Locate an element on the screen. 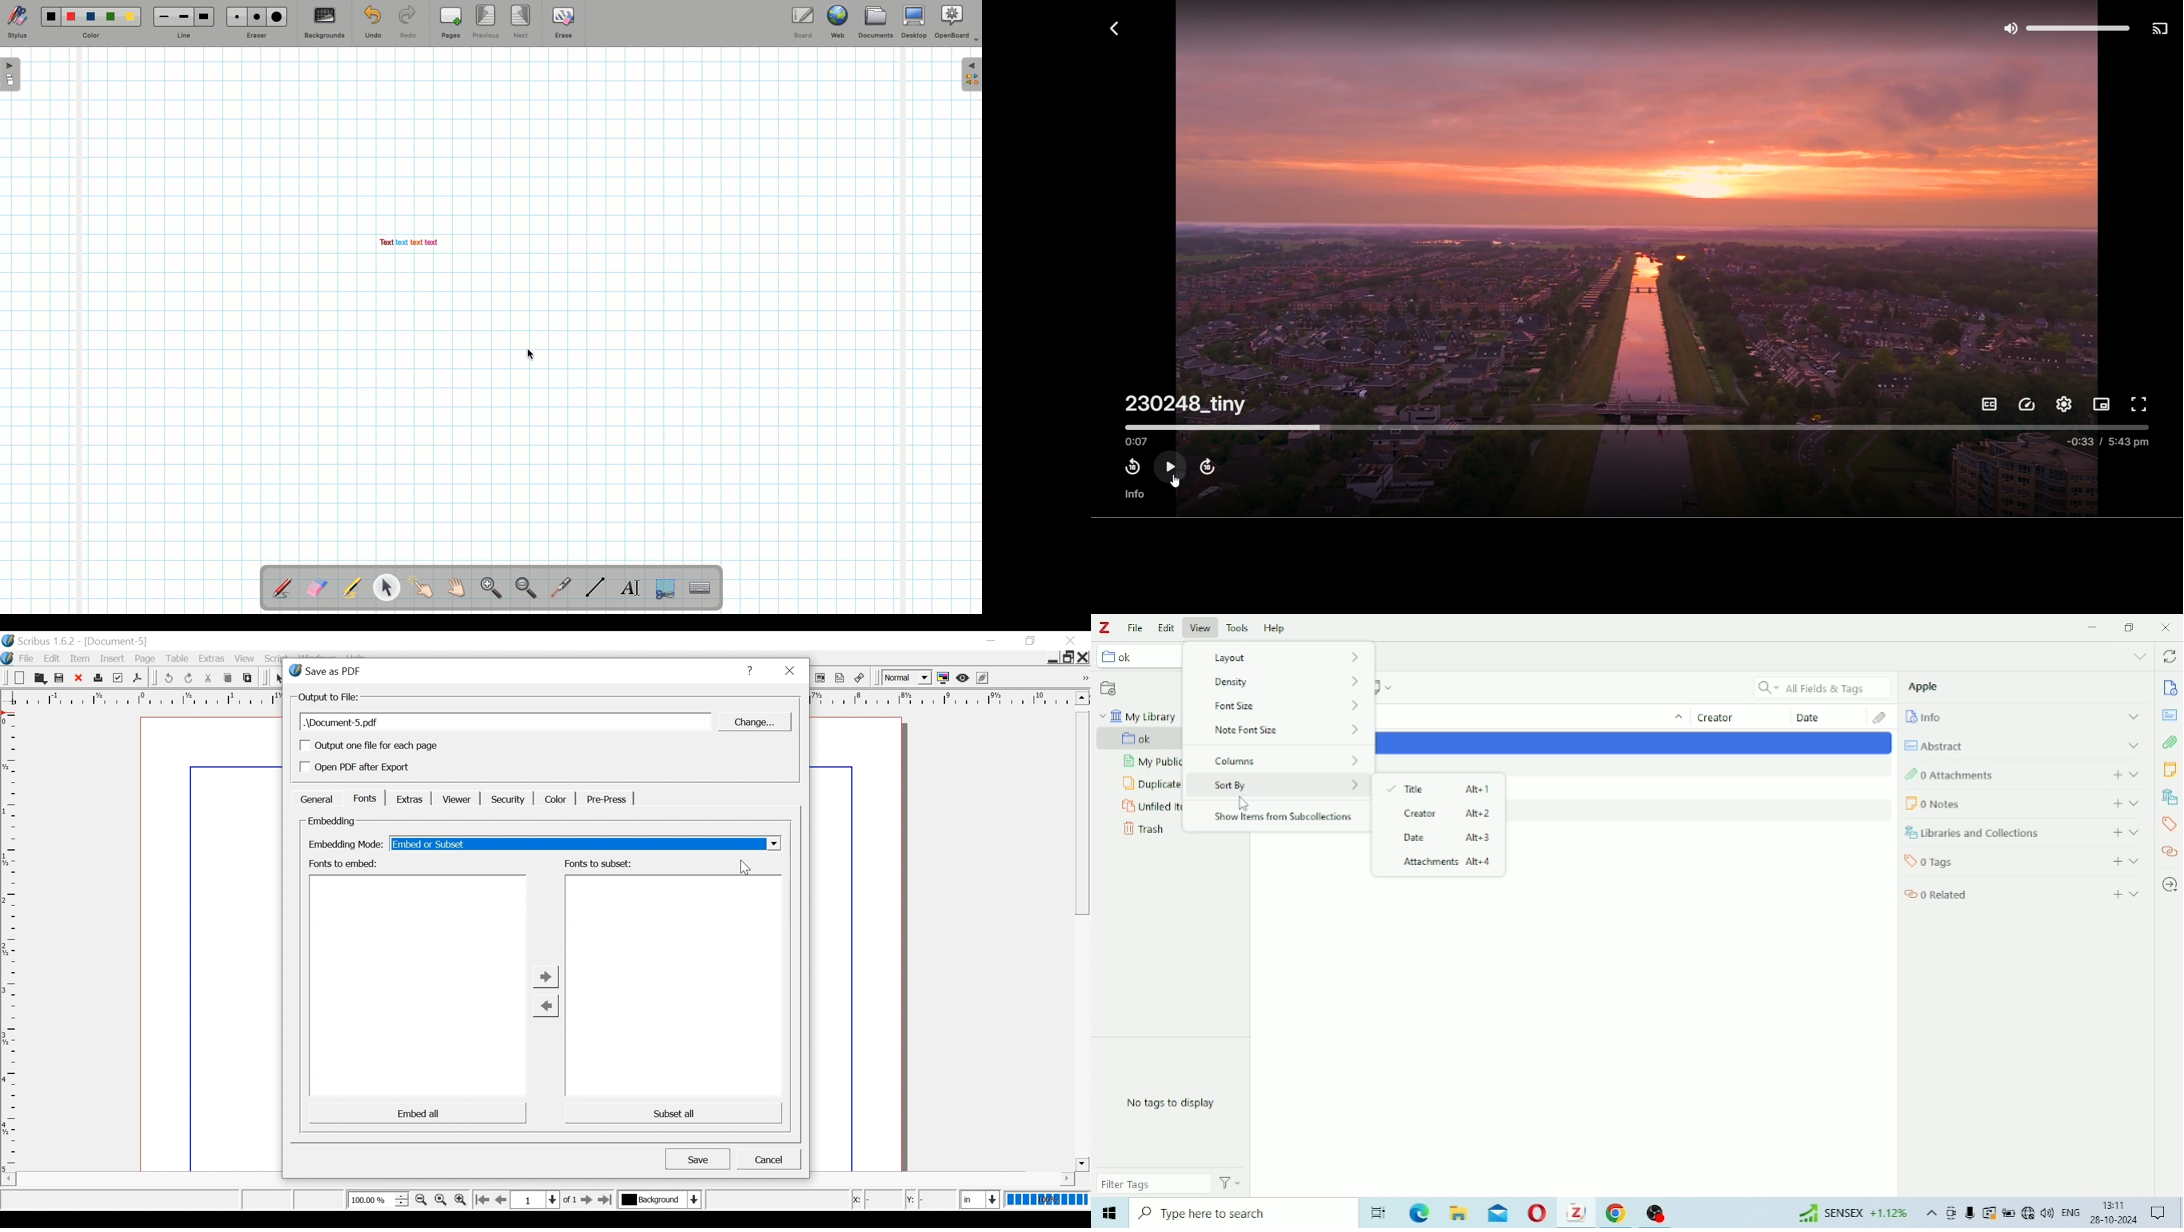 This screenshot has height=1232, width=2184. horizontal bar is located at coordinates (1052, 1179).